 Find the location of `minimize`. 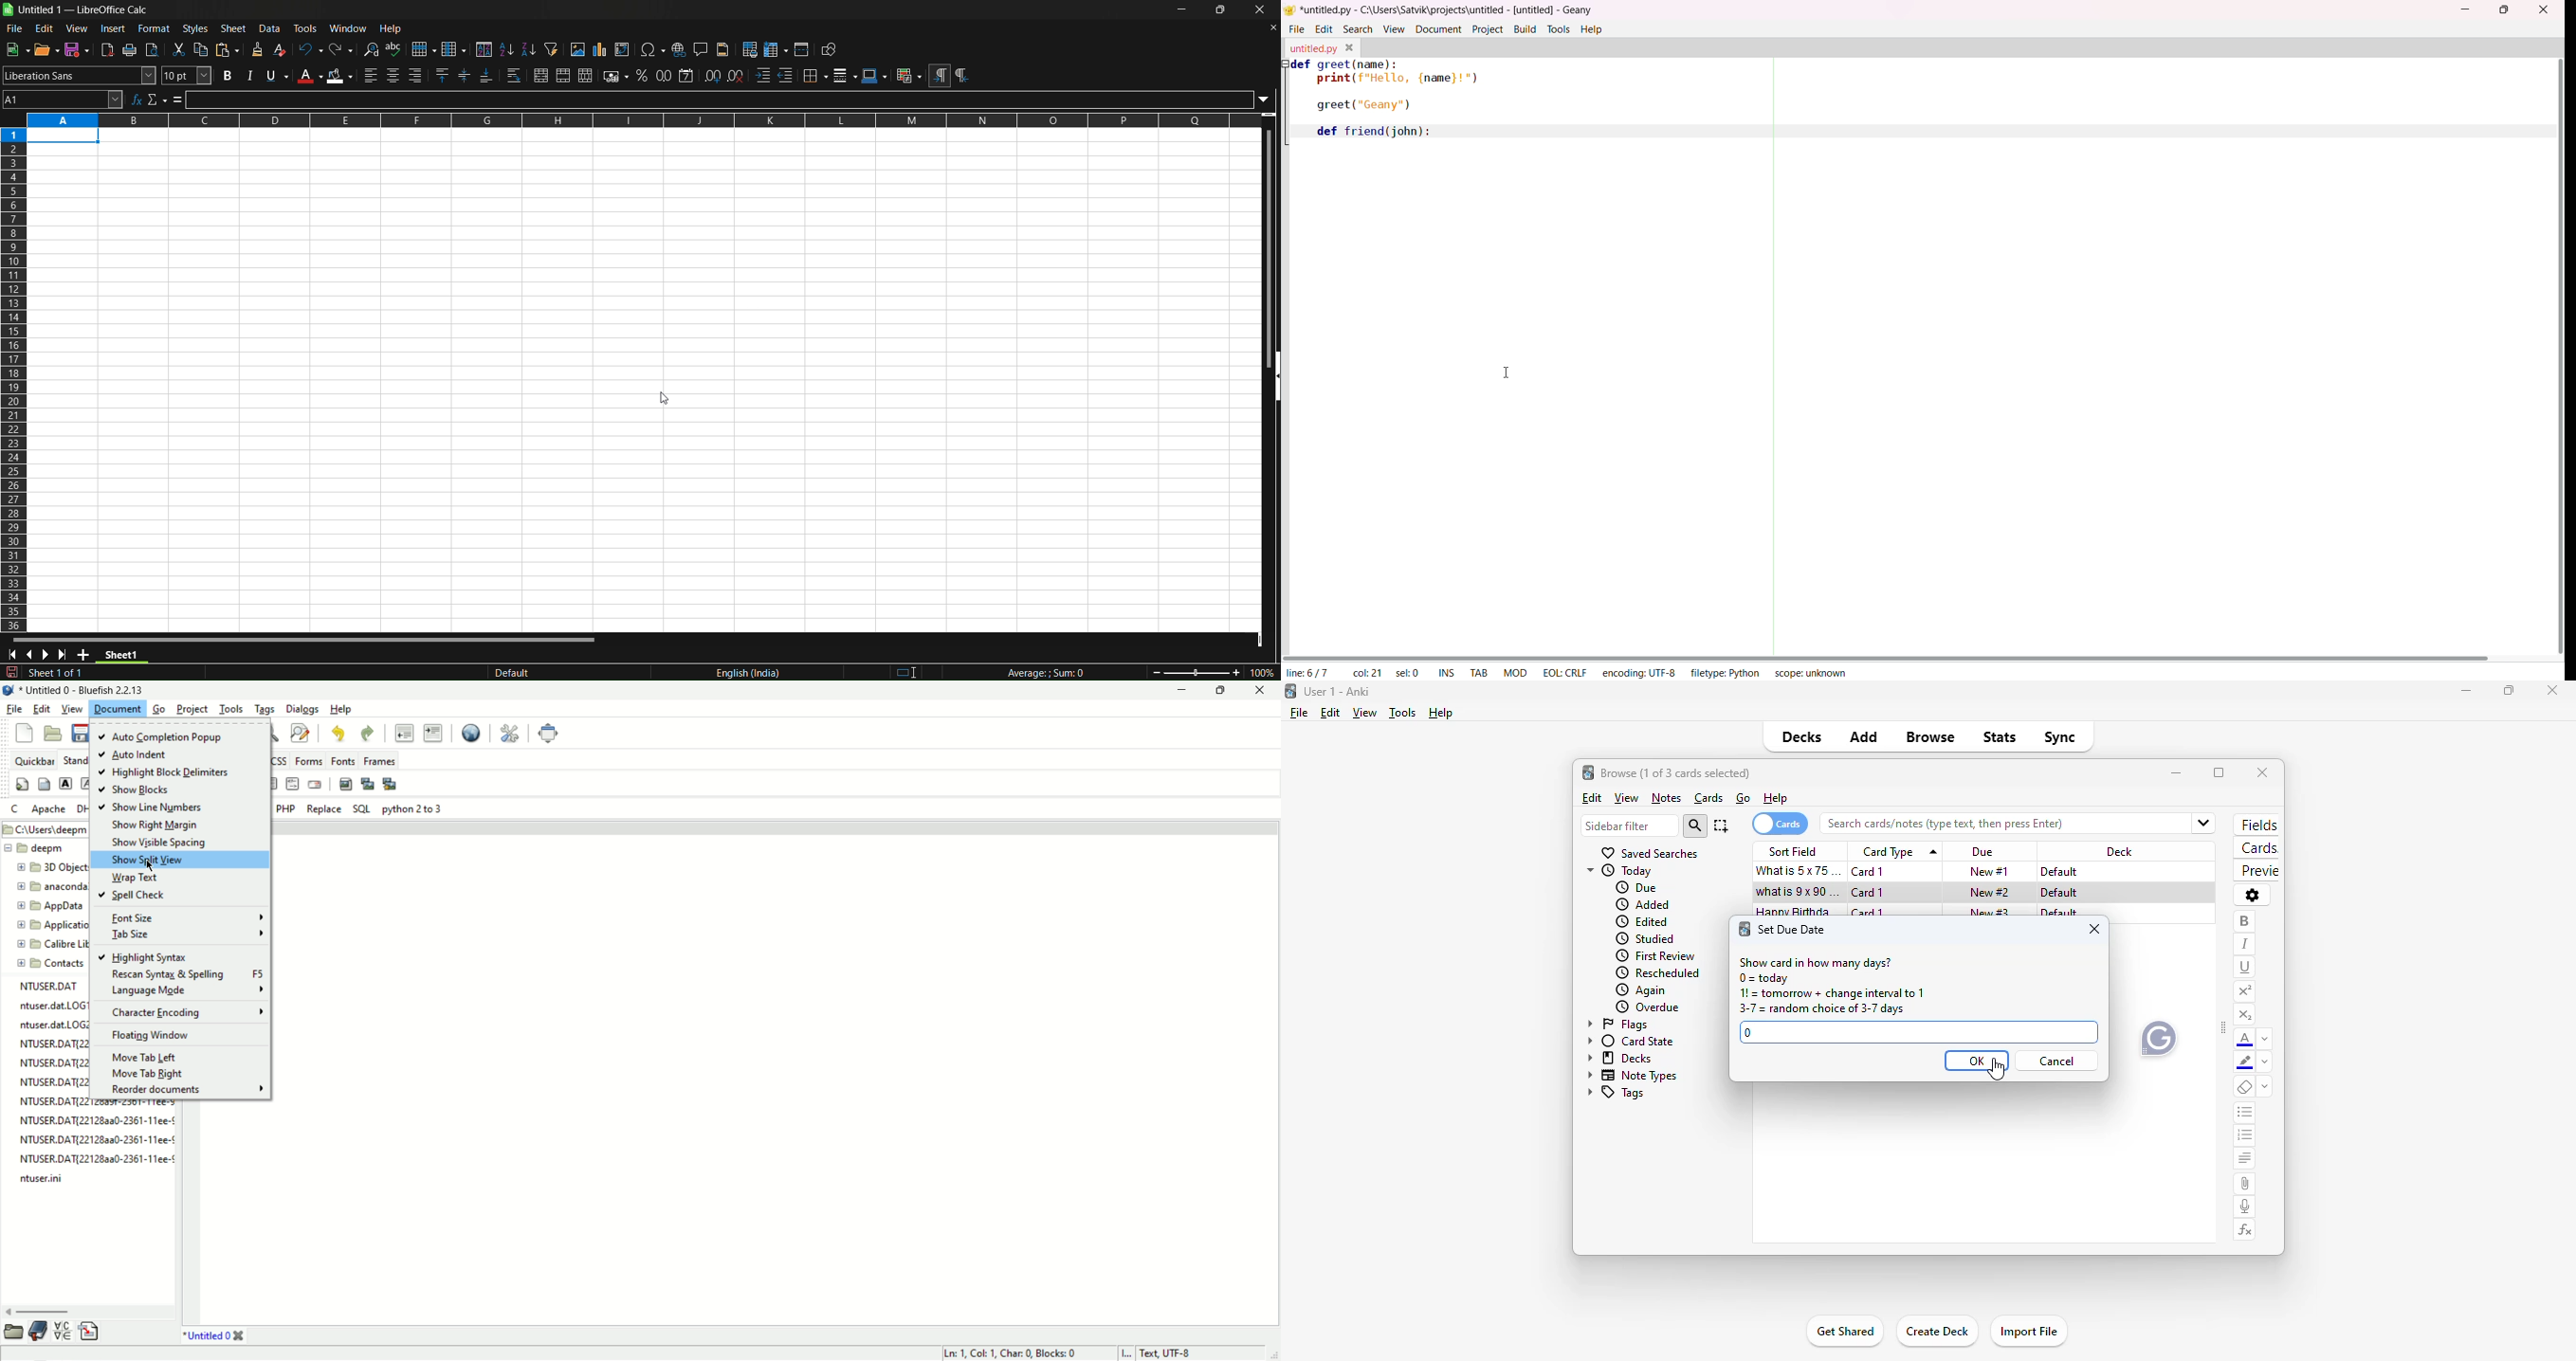

minimize is located at coordinates (2460, 11).